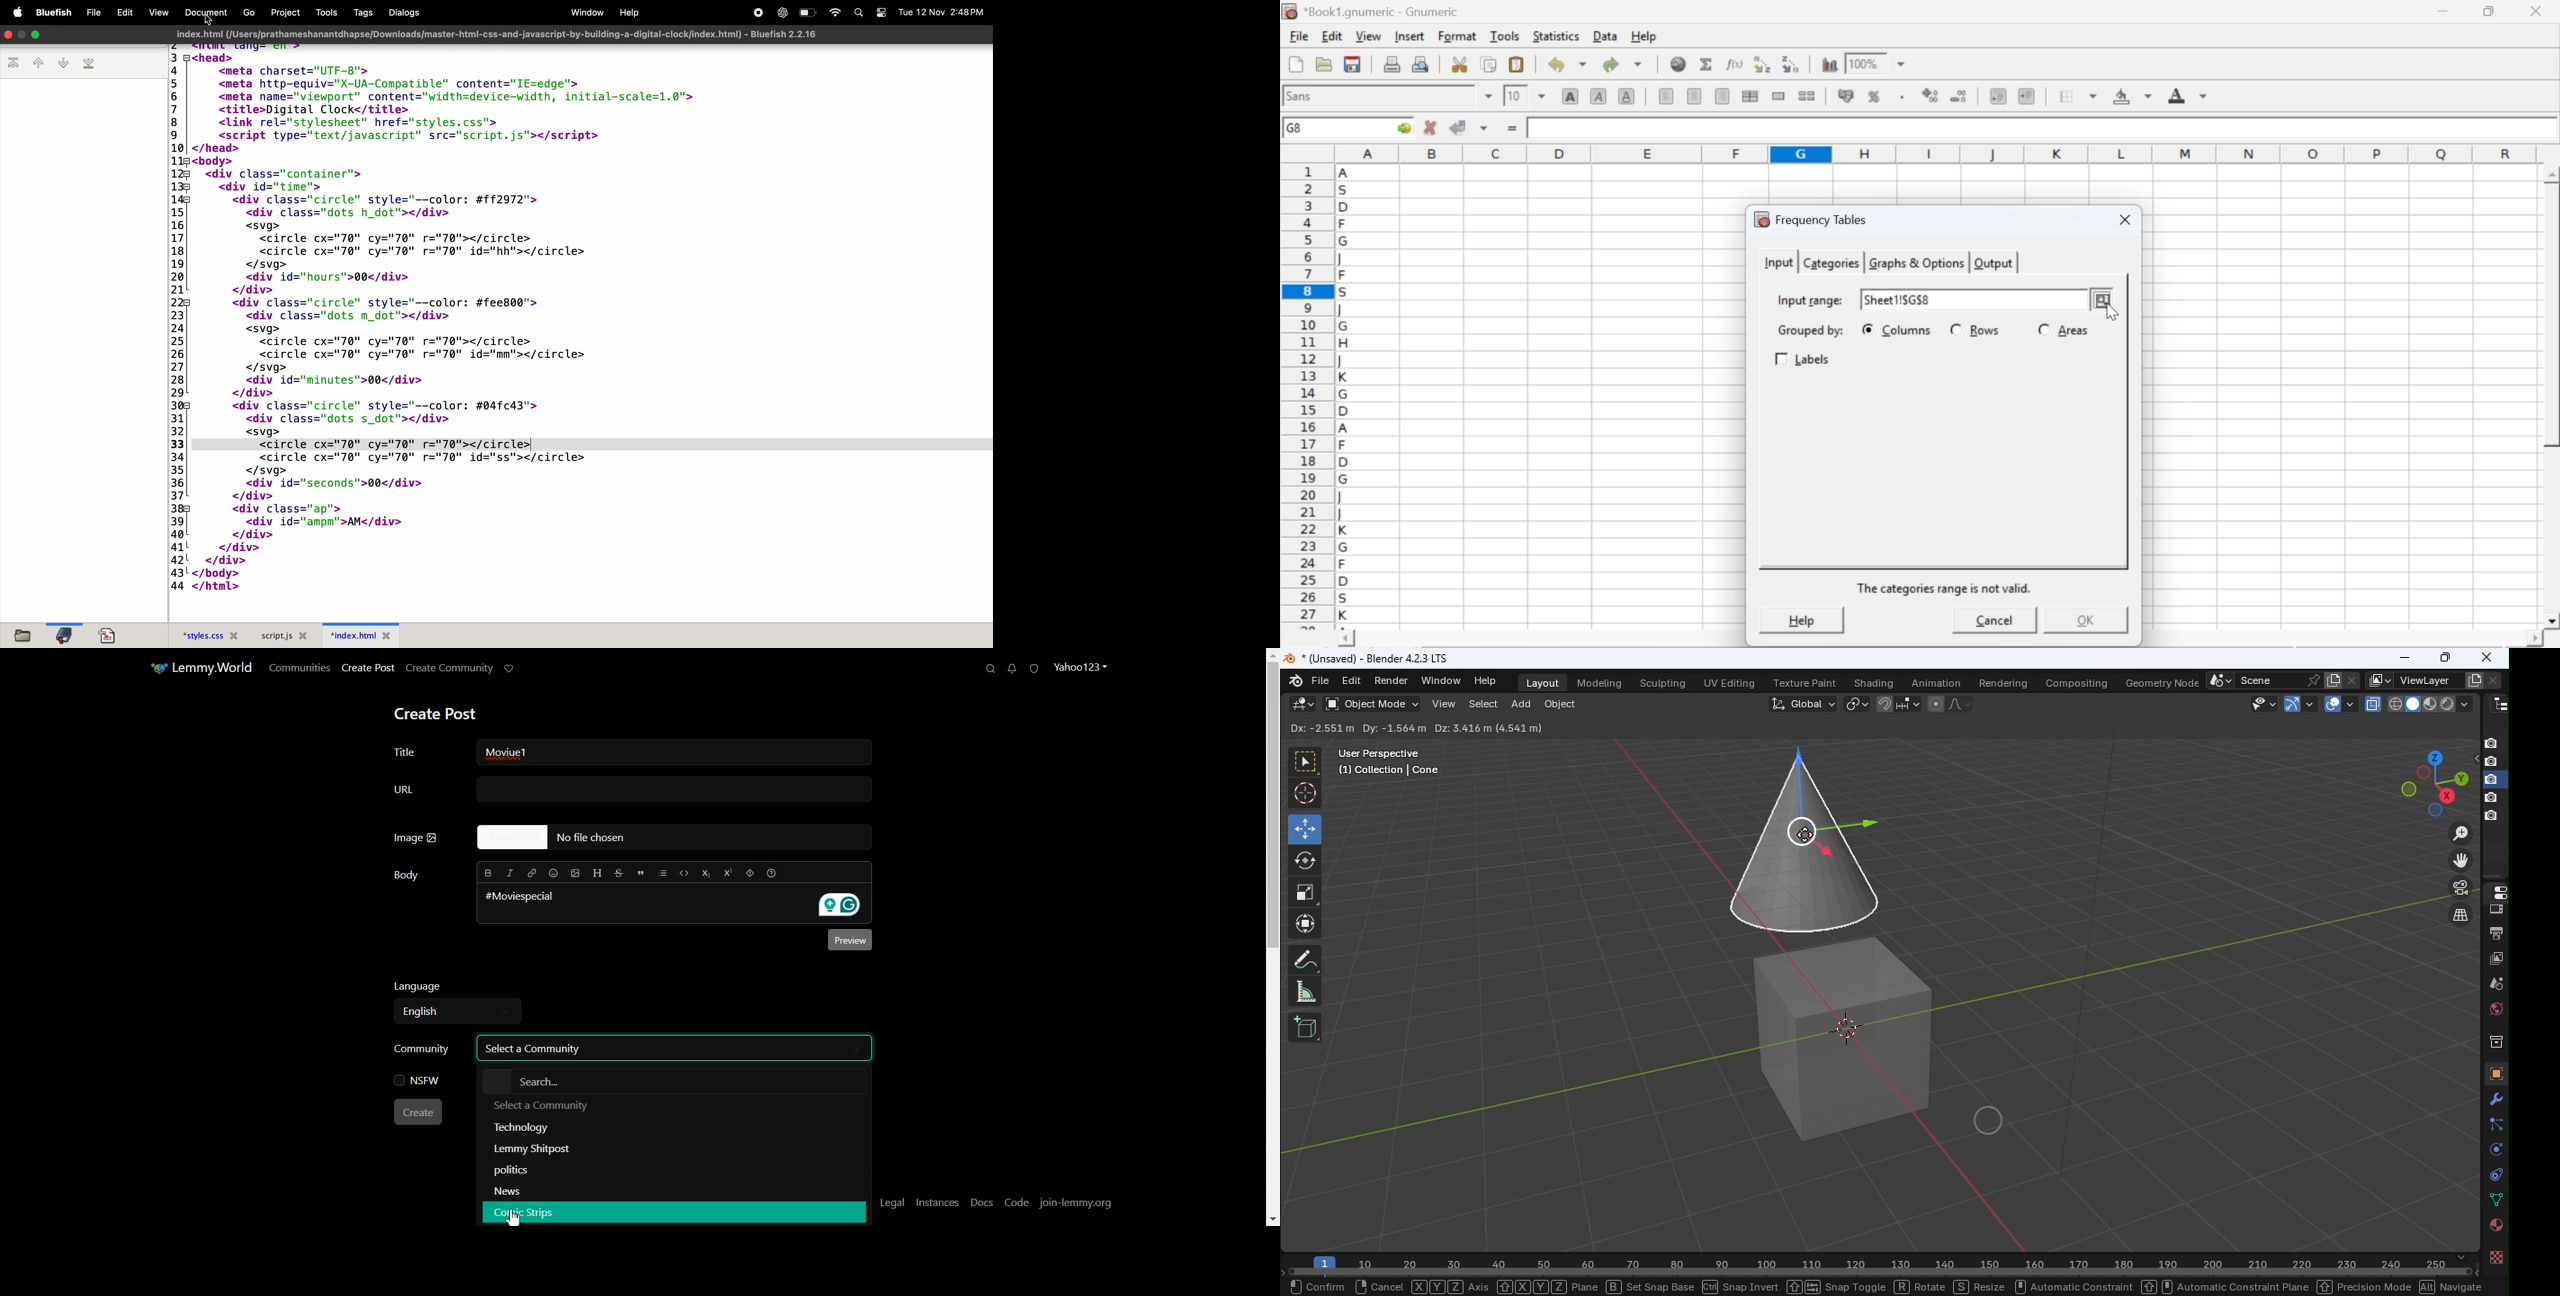 This screenshot has width=2576, height=1316. What do you see at coordinates (637, 790) in the screenshot?
I see `URL` at bounding box center [637, 790].